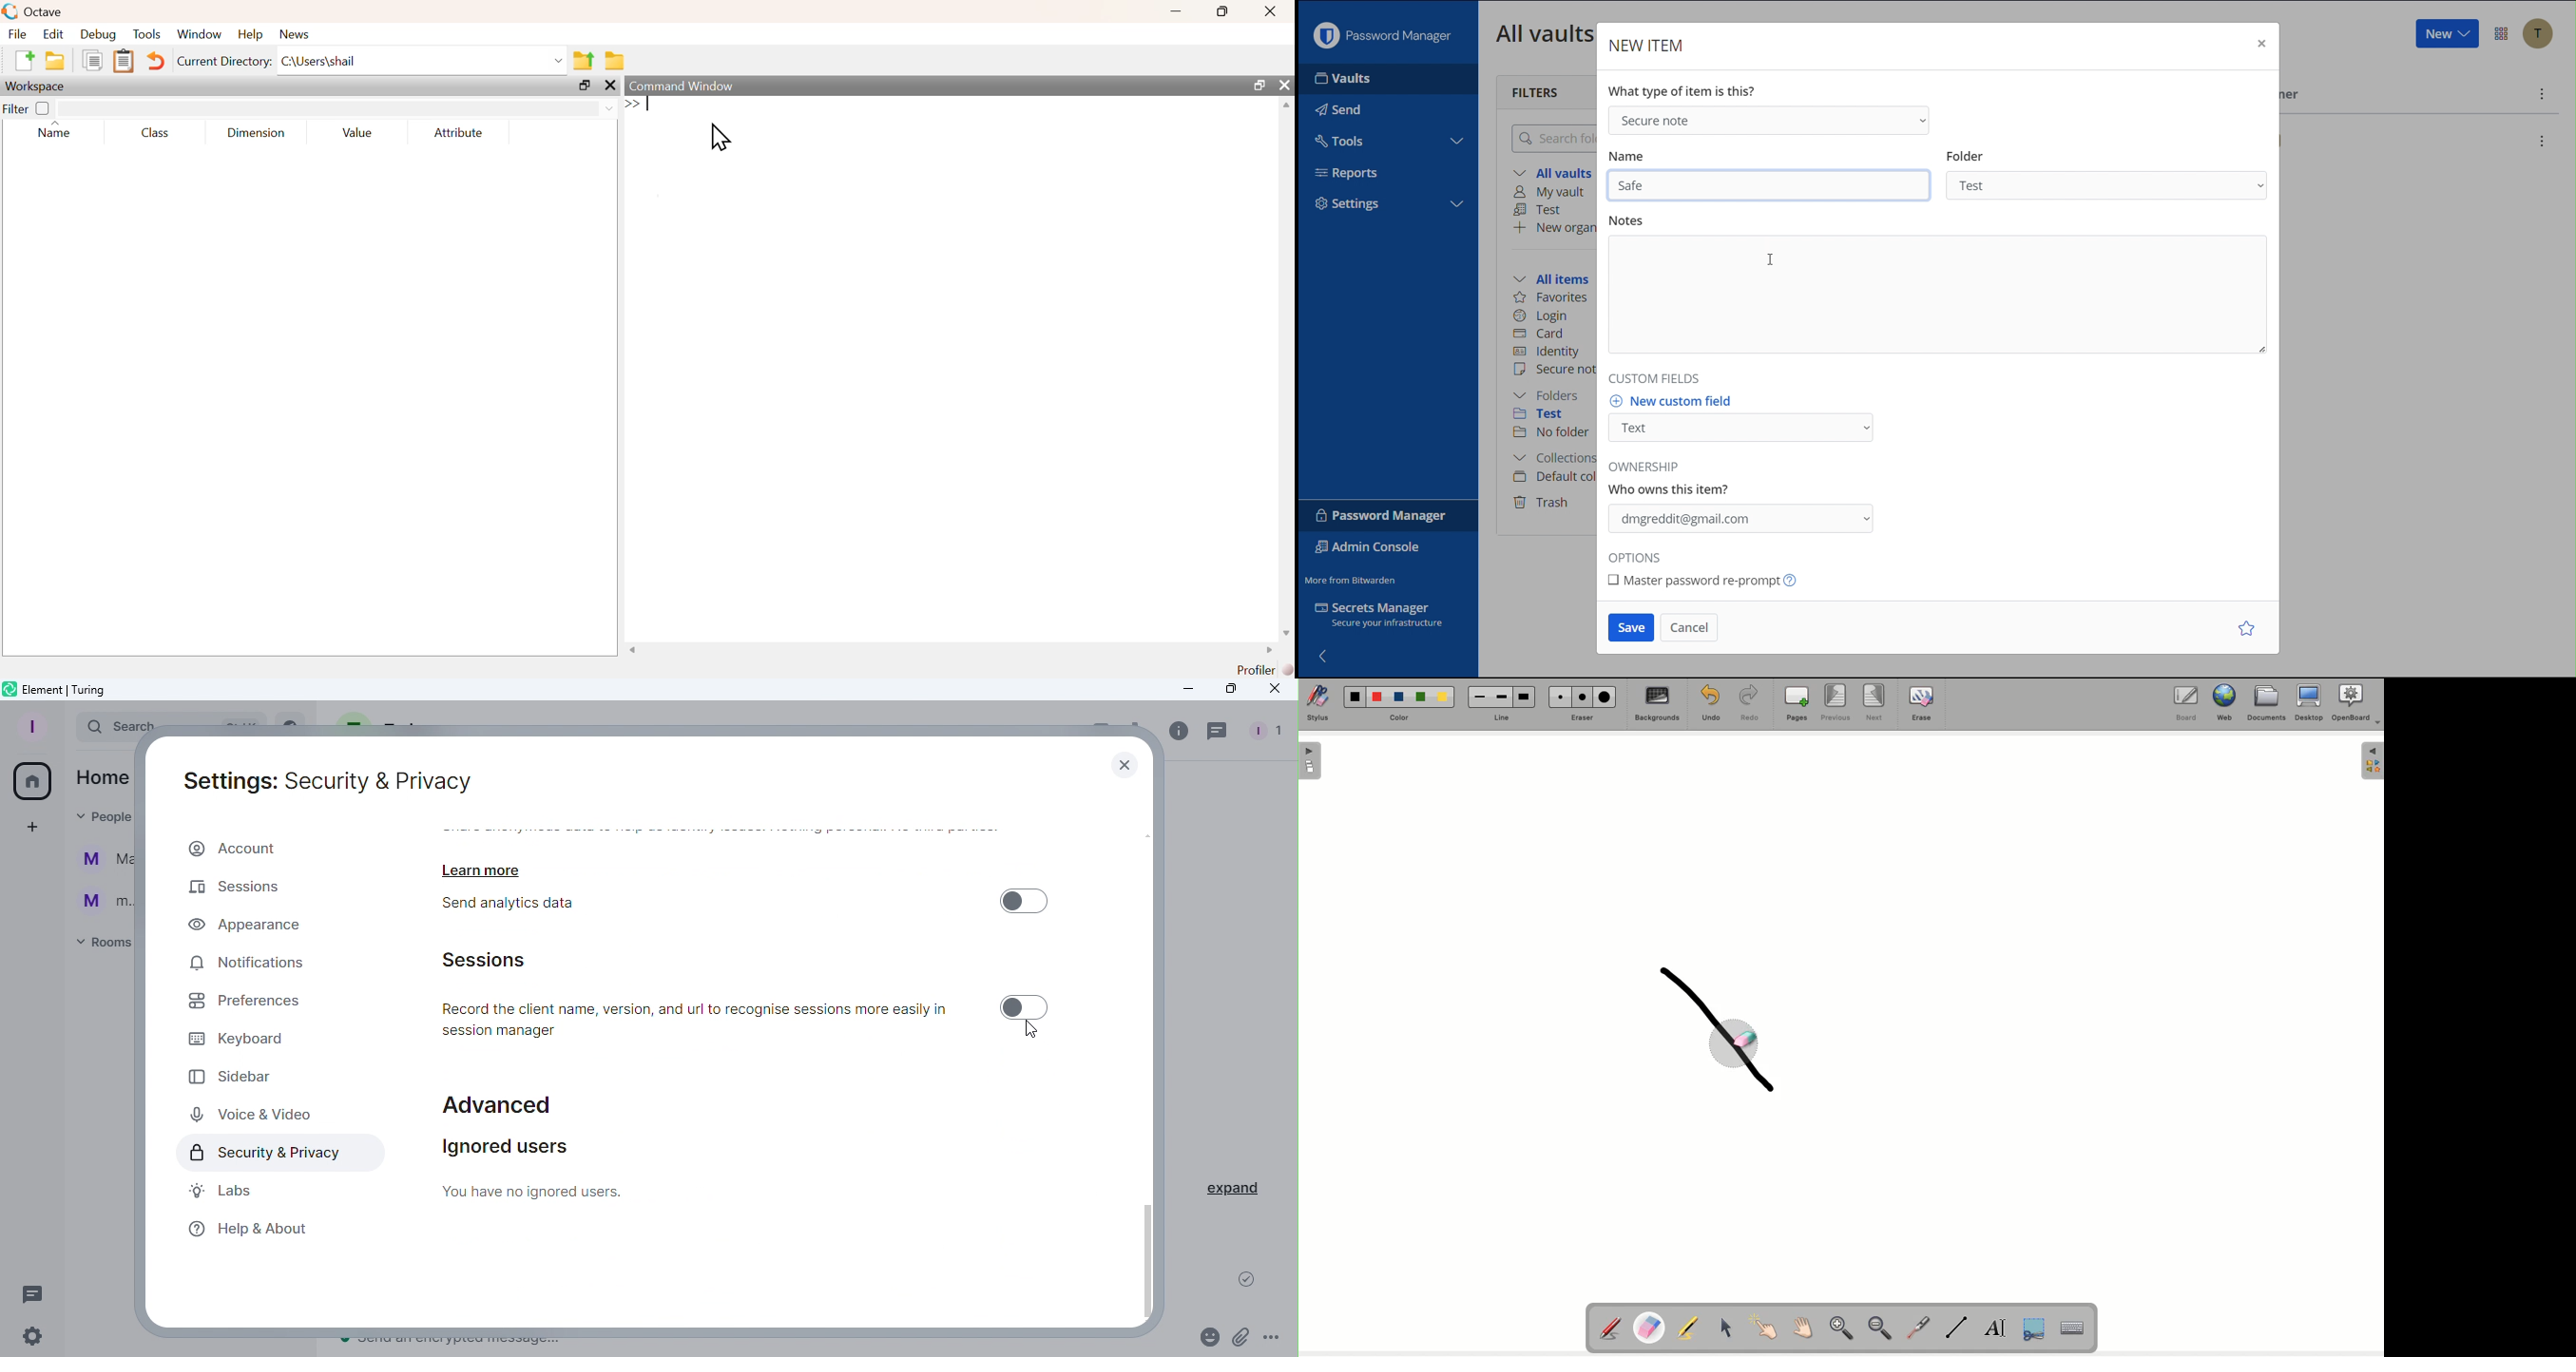 The image size is (2576, 1372). What do you see at coordinates (2073, 1328) in the screenshot?
I see `Keyboard` at bounding box center [2073, 1328].